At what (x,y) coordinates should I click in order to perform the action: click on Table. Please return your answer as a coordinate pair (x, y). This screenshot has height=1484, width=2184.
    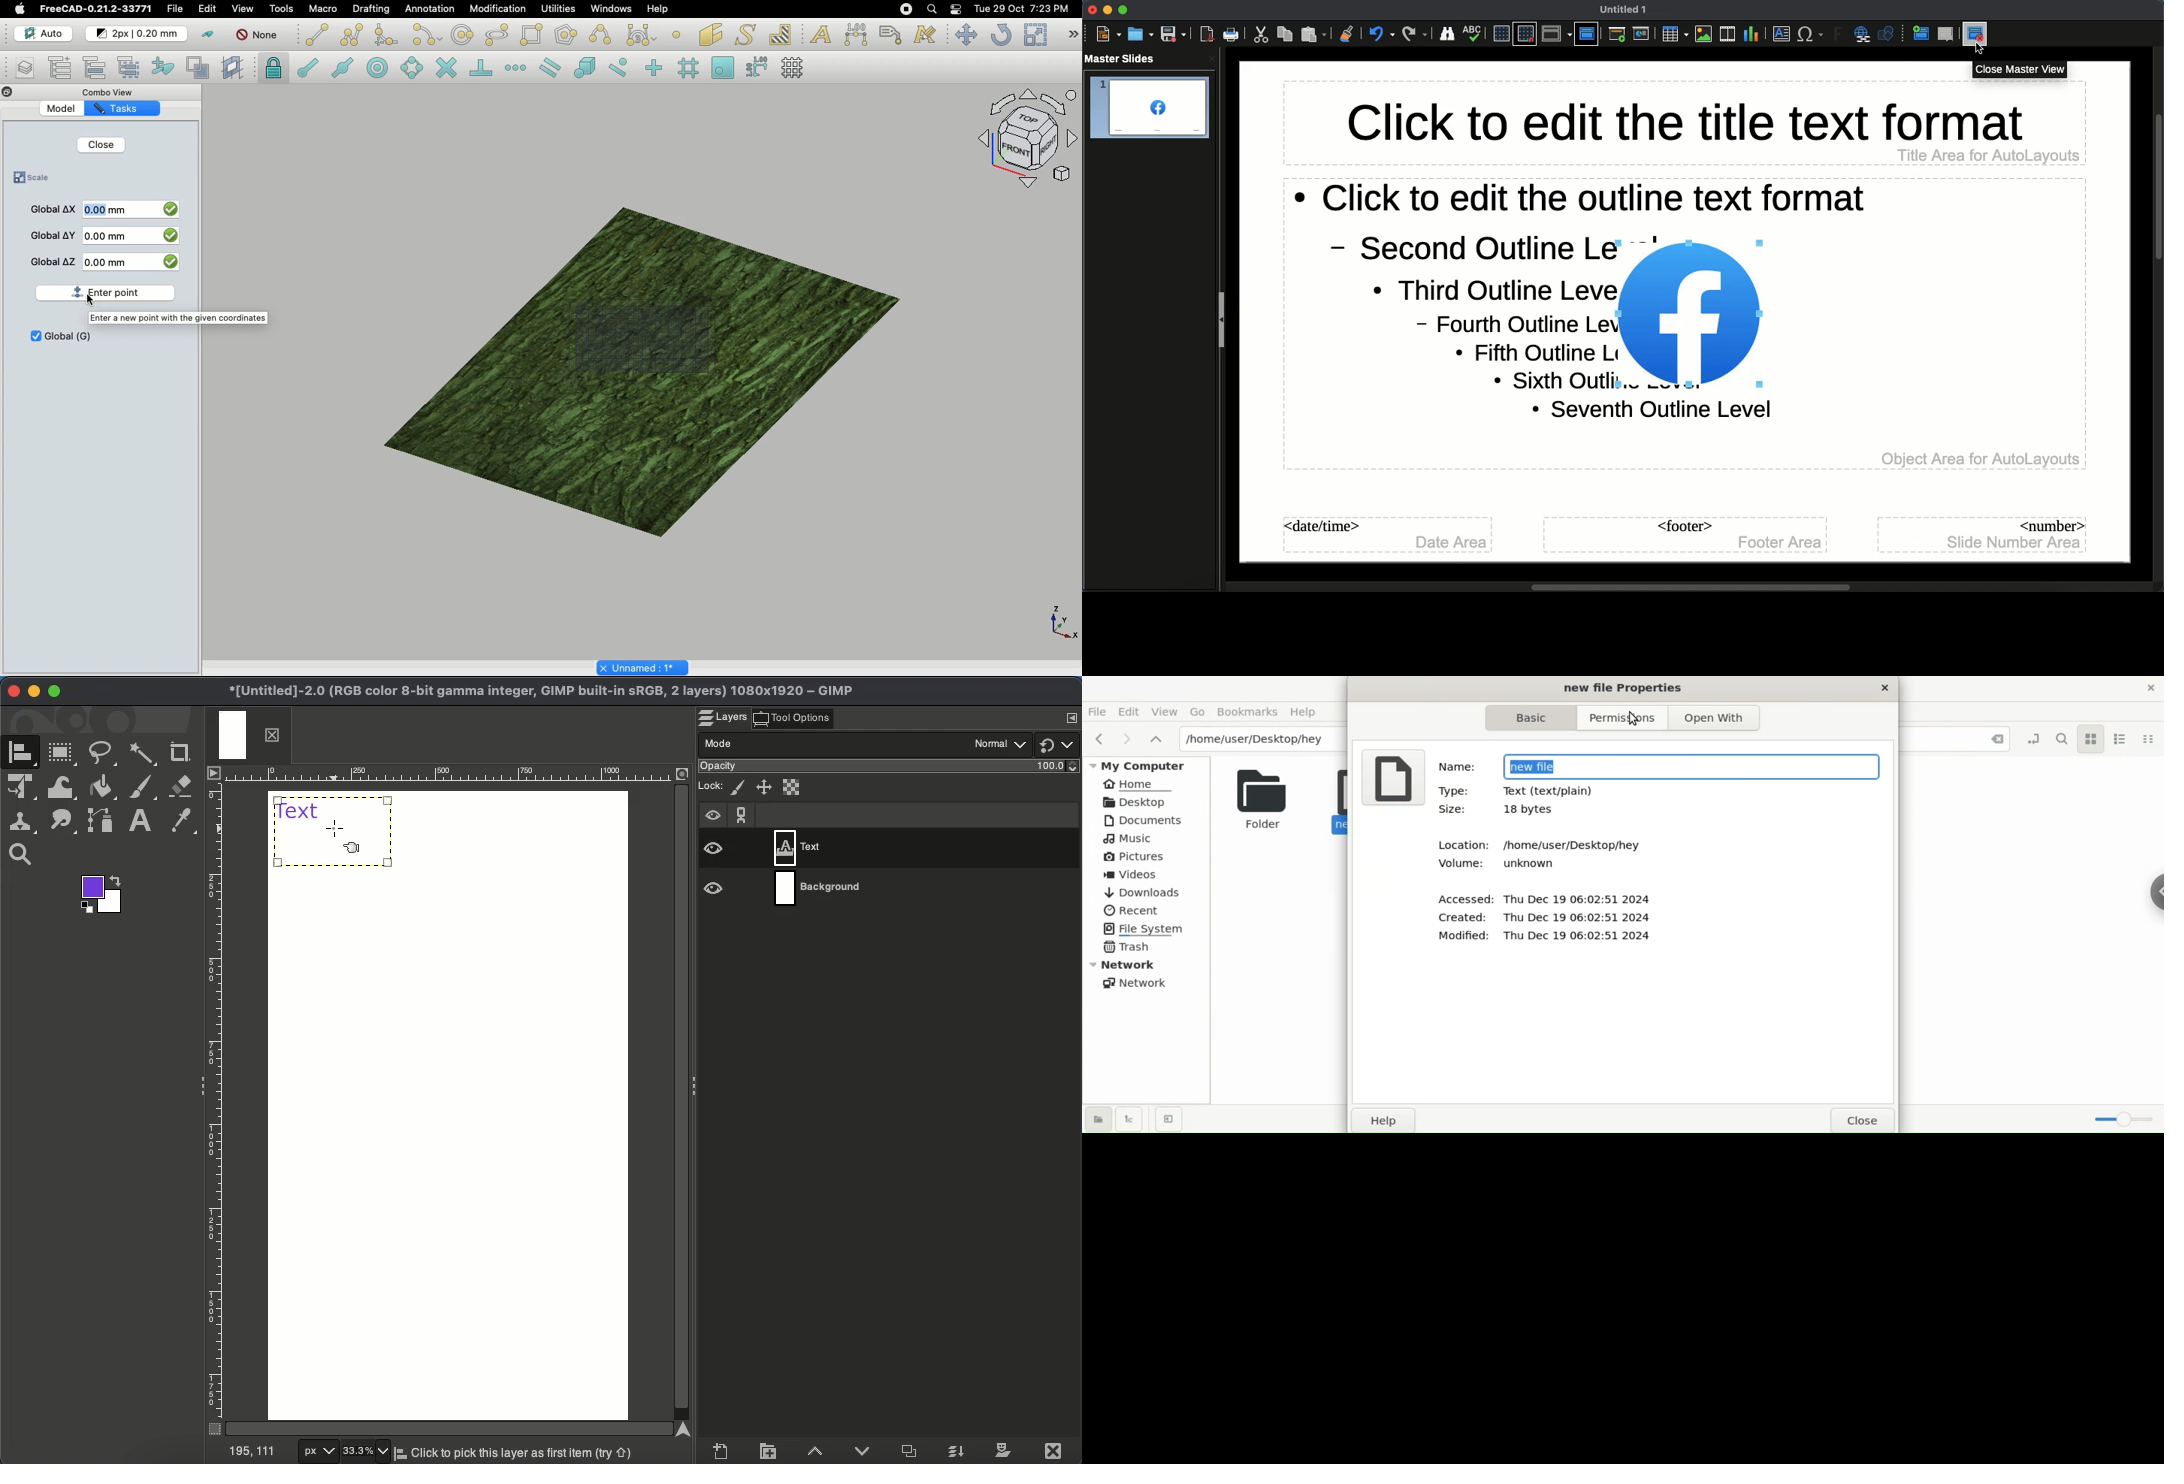
    Looking at the image, I should click on (1675, 35).